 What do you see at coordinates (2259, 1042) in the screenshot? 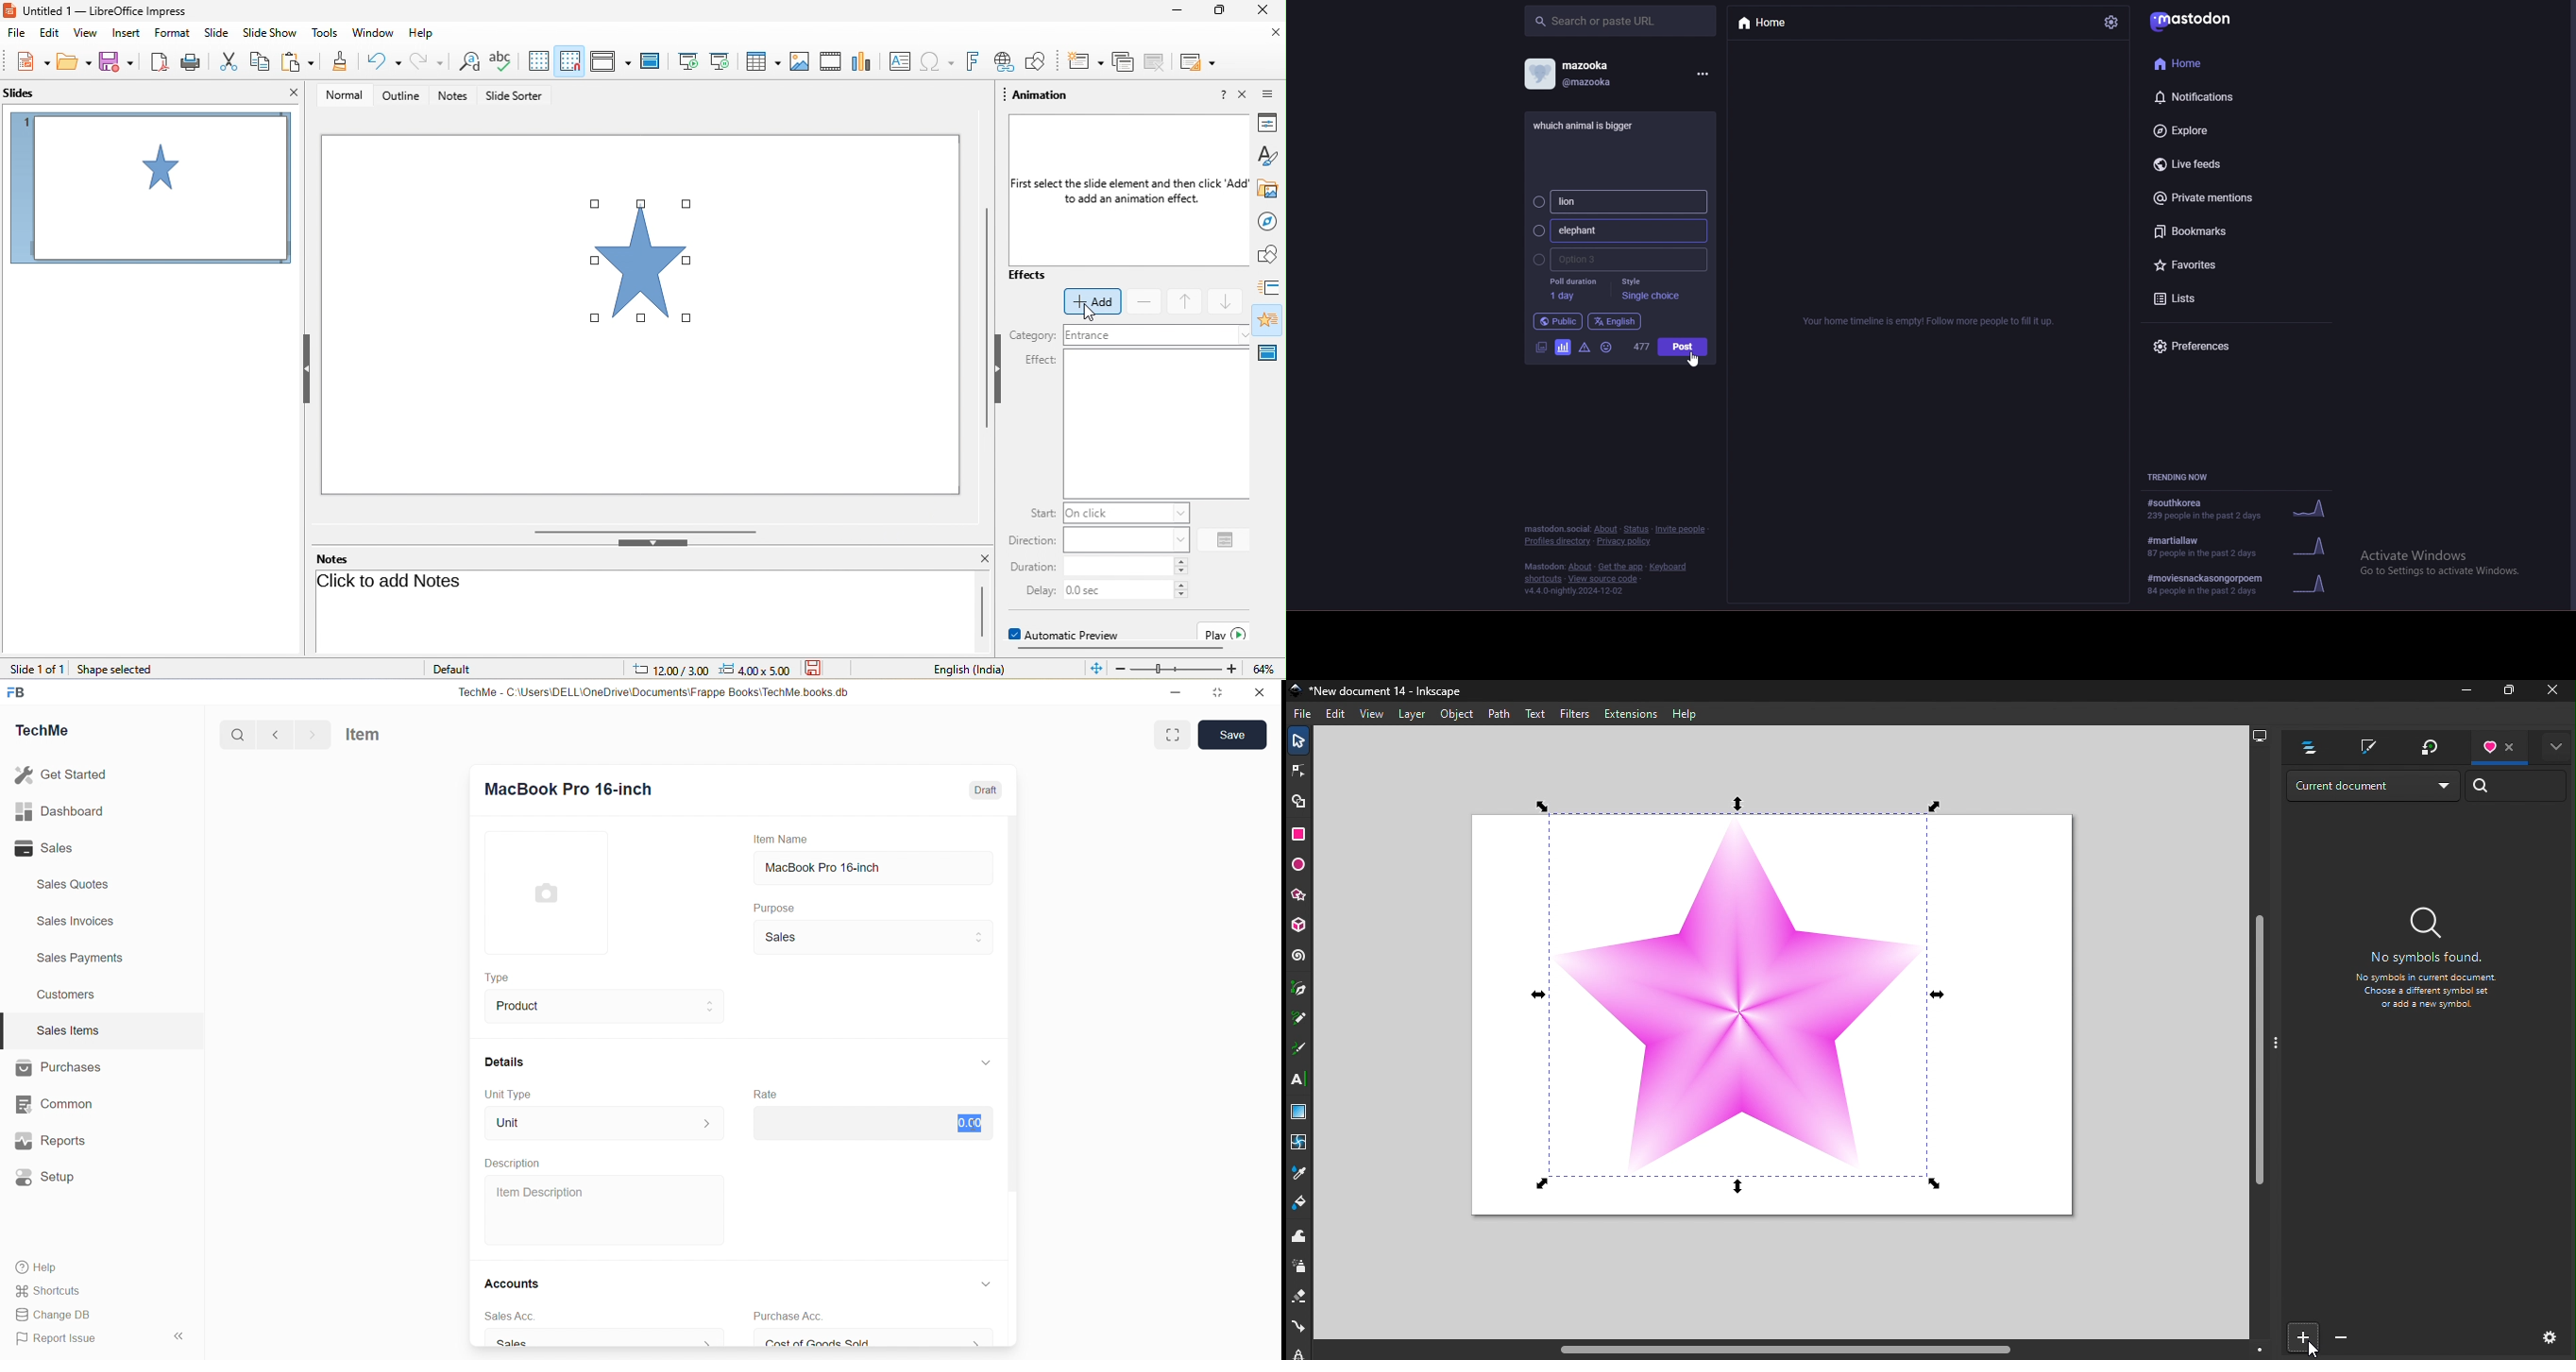
I see `Vertical scroll bar` at bounding box center [2259, 1042].